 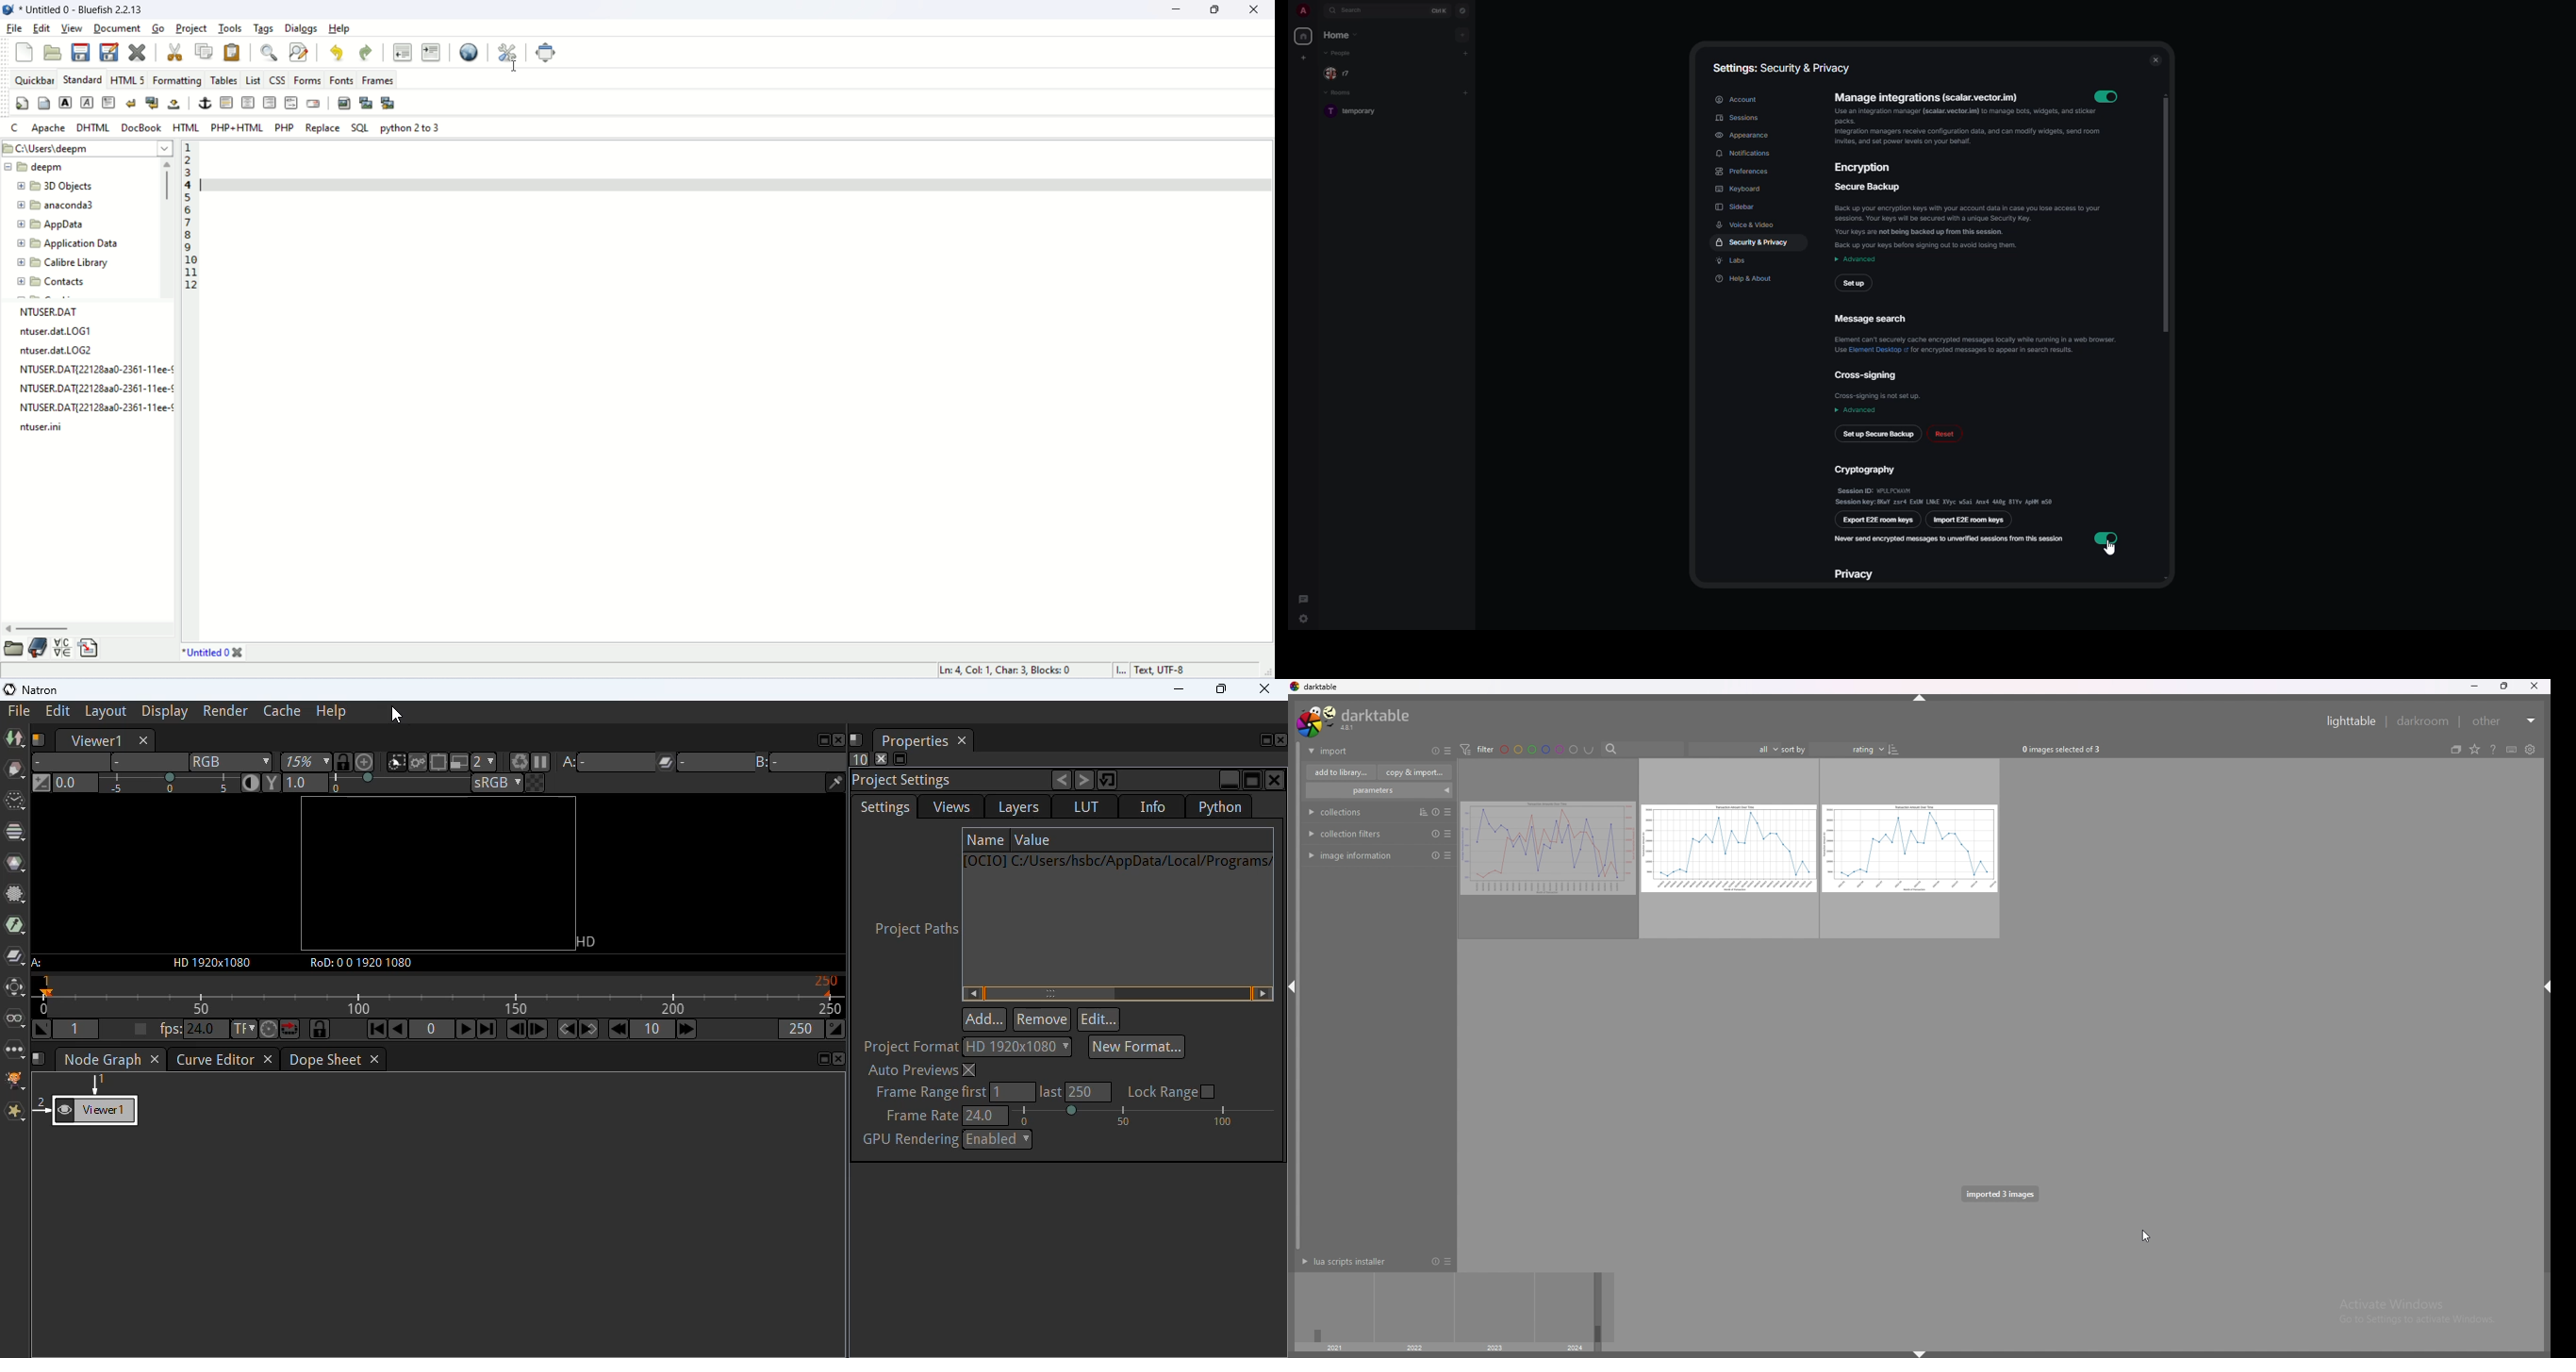 I want to click on anaconda, so click(x=60, y=205).